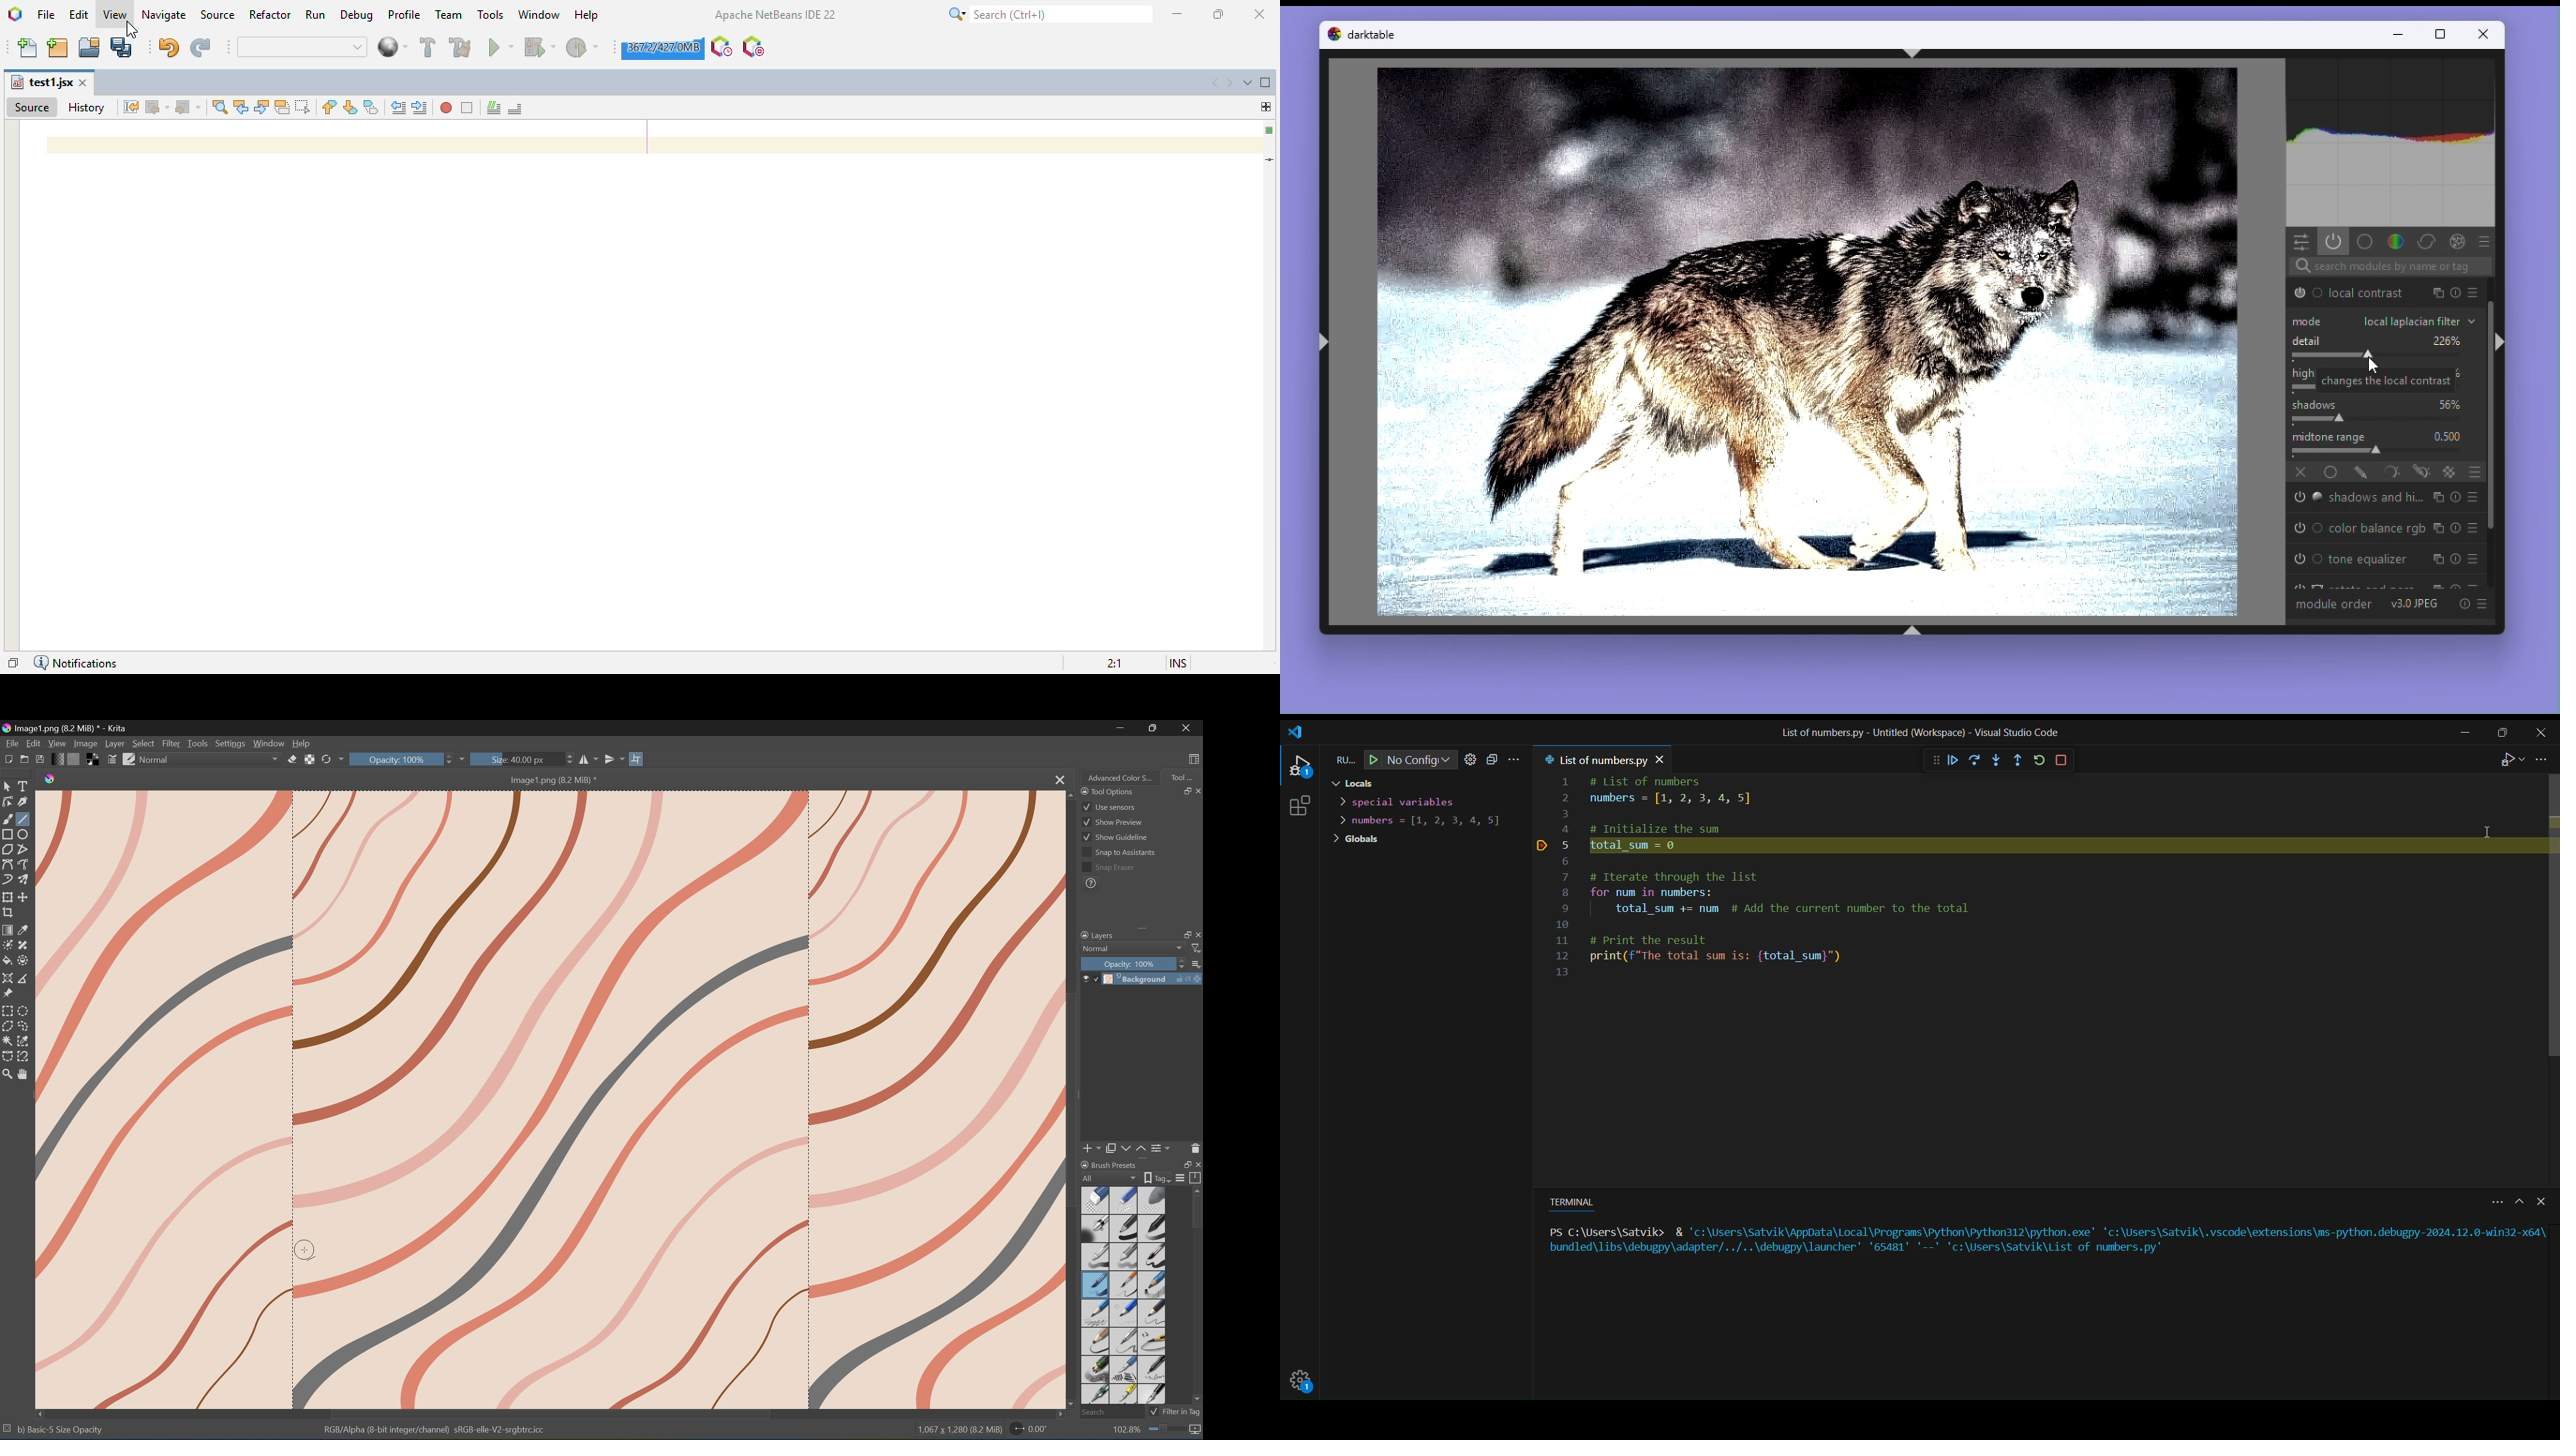 The height and width of the screenshot is (1456, 2576). I want to click on Select shapes tools, so click(8, 785).